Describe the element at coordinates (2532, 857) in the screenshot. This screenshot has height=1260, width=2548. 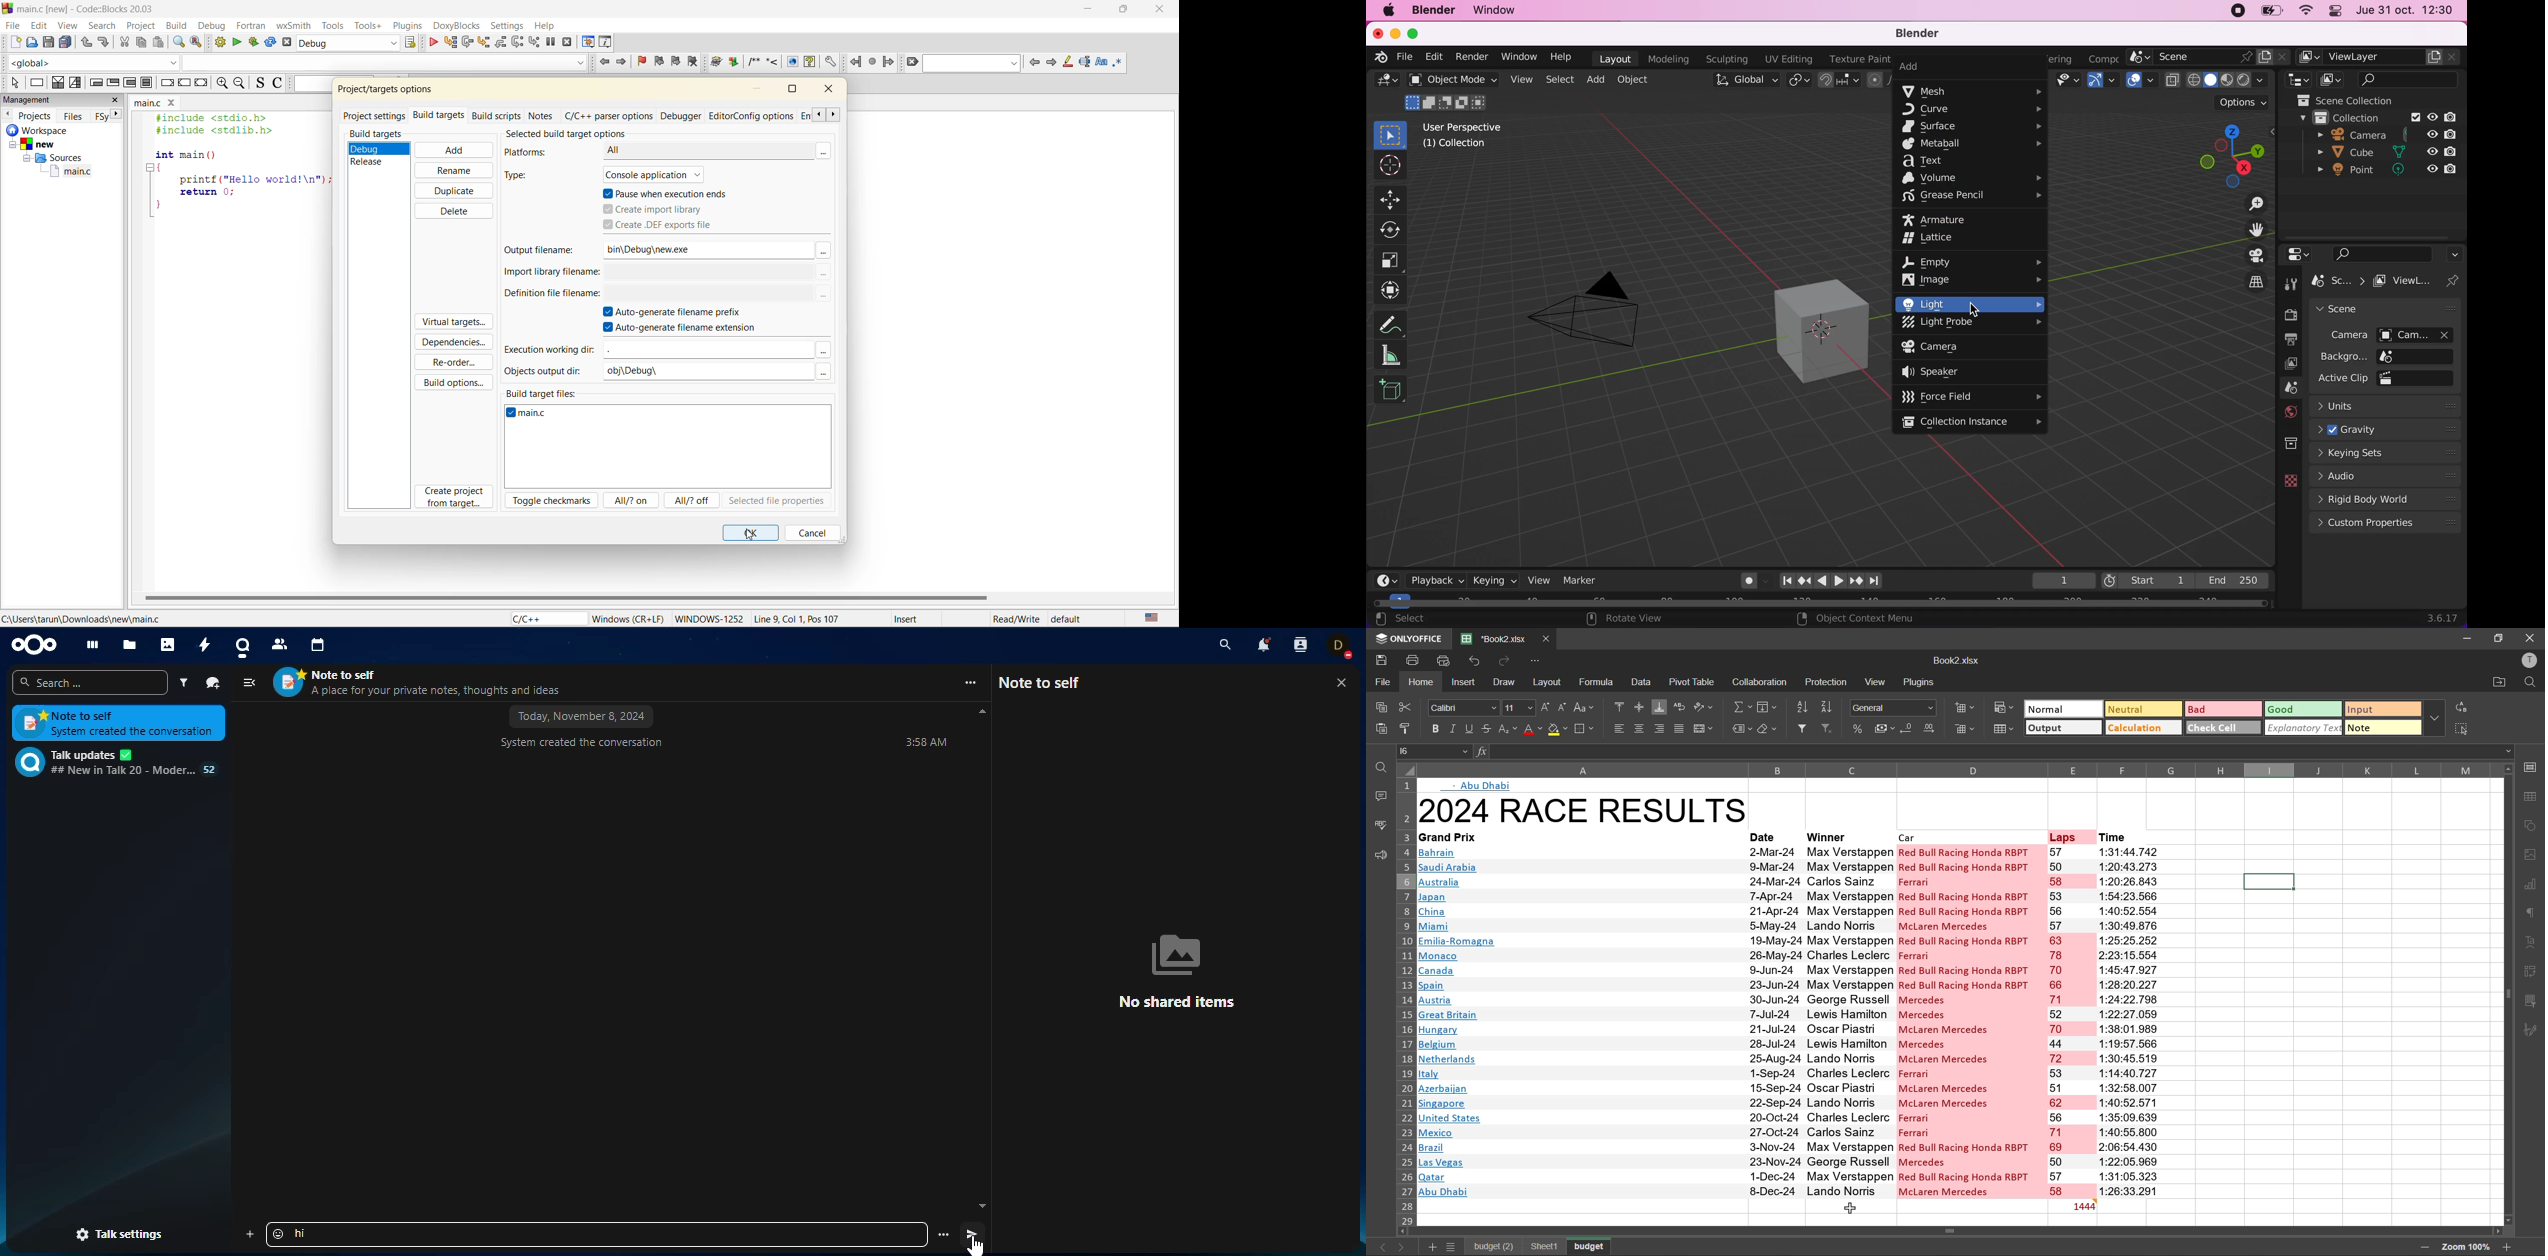
I see `images` at that location.